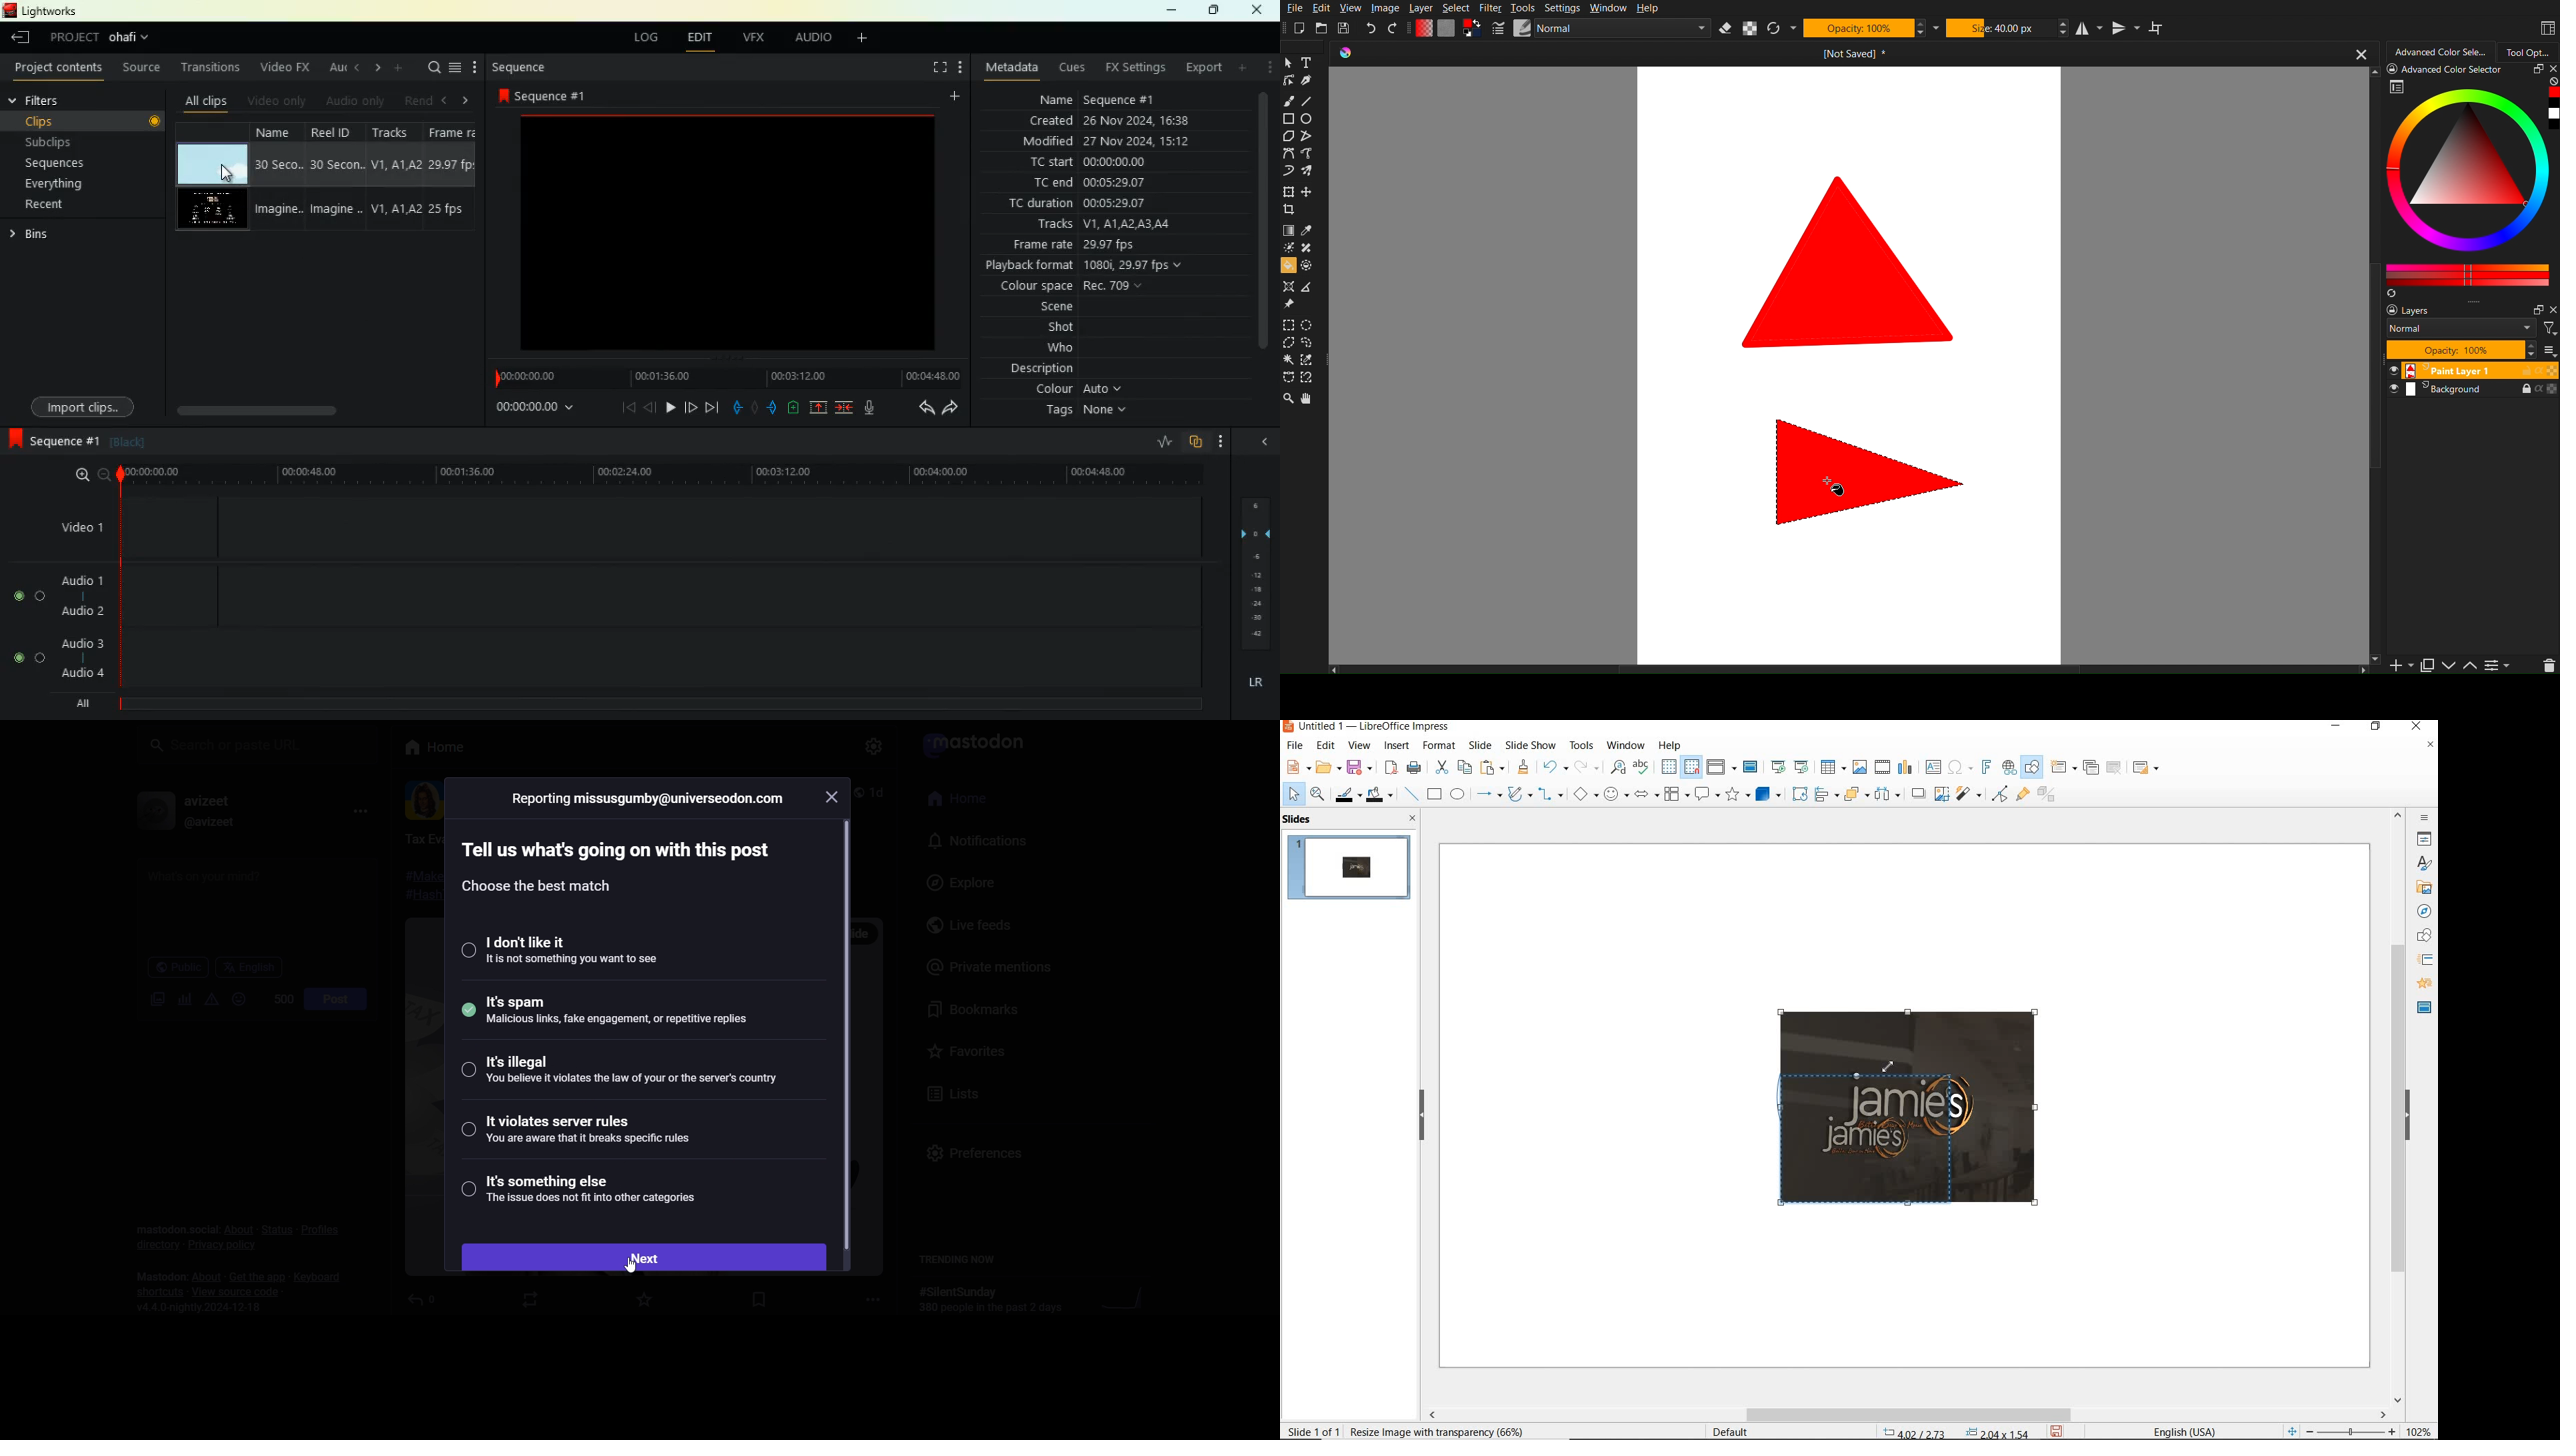 Image resolution: width=2576 pixels, height=1456 pixels. I want to click on shot, so click(1066, 328).